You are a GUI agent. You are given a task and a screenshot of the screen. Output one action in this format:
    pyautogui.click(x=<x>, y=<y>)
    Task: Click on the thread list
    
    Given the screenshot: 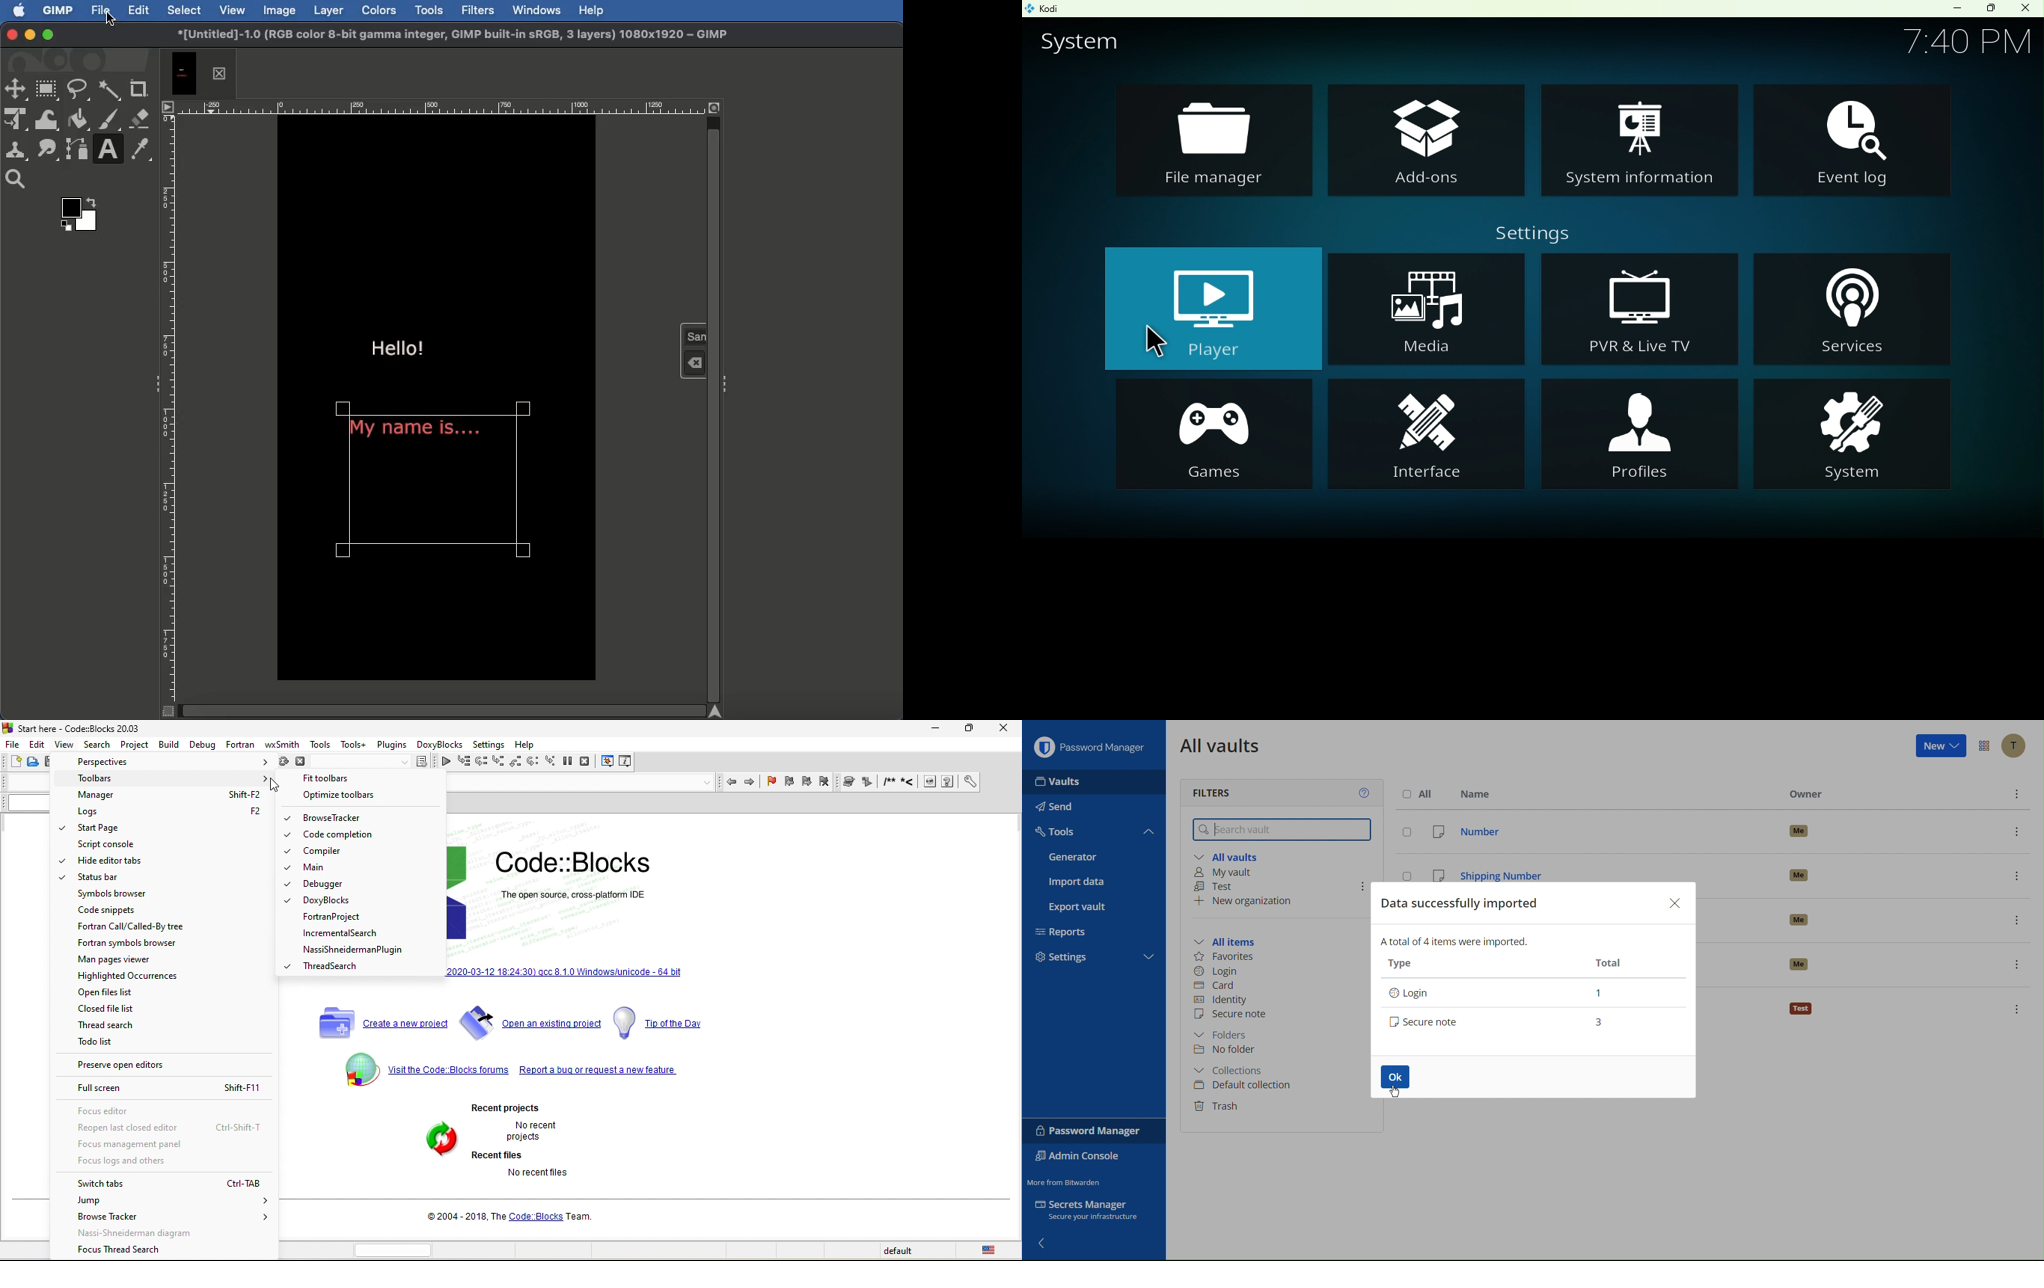 What is the action you would take?
    pyautogui.click(x=108, y=1027)
    